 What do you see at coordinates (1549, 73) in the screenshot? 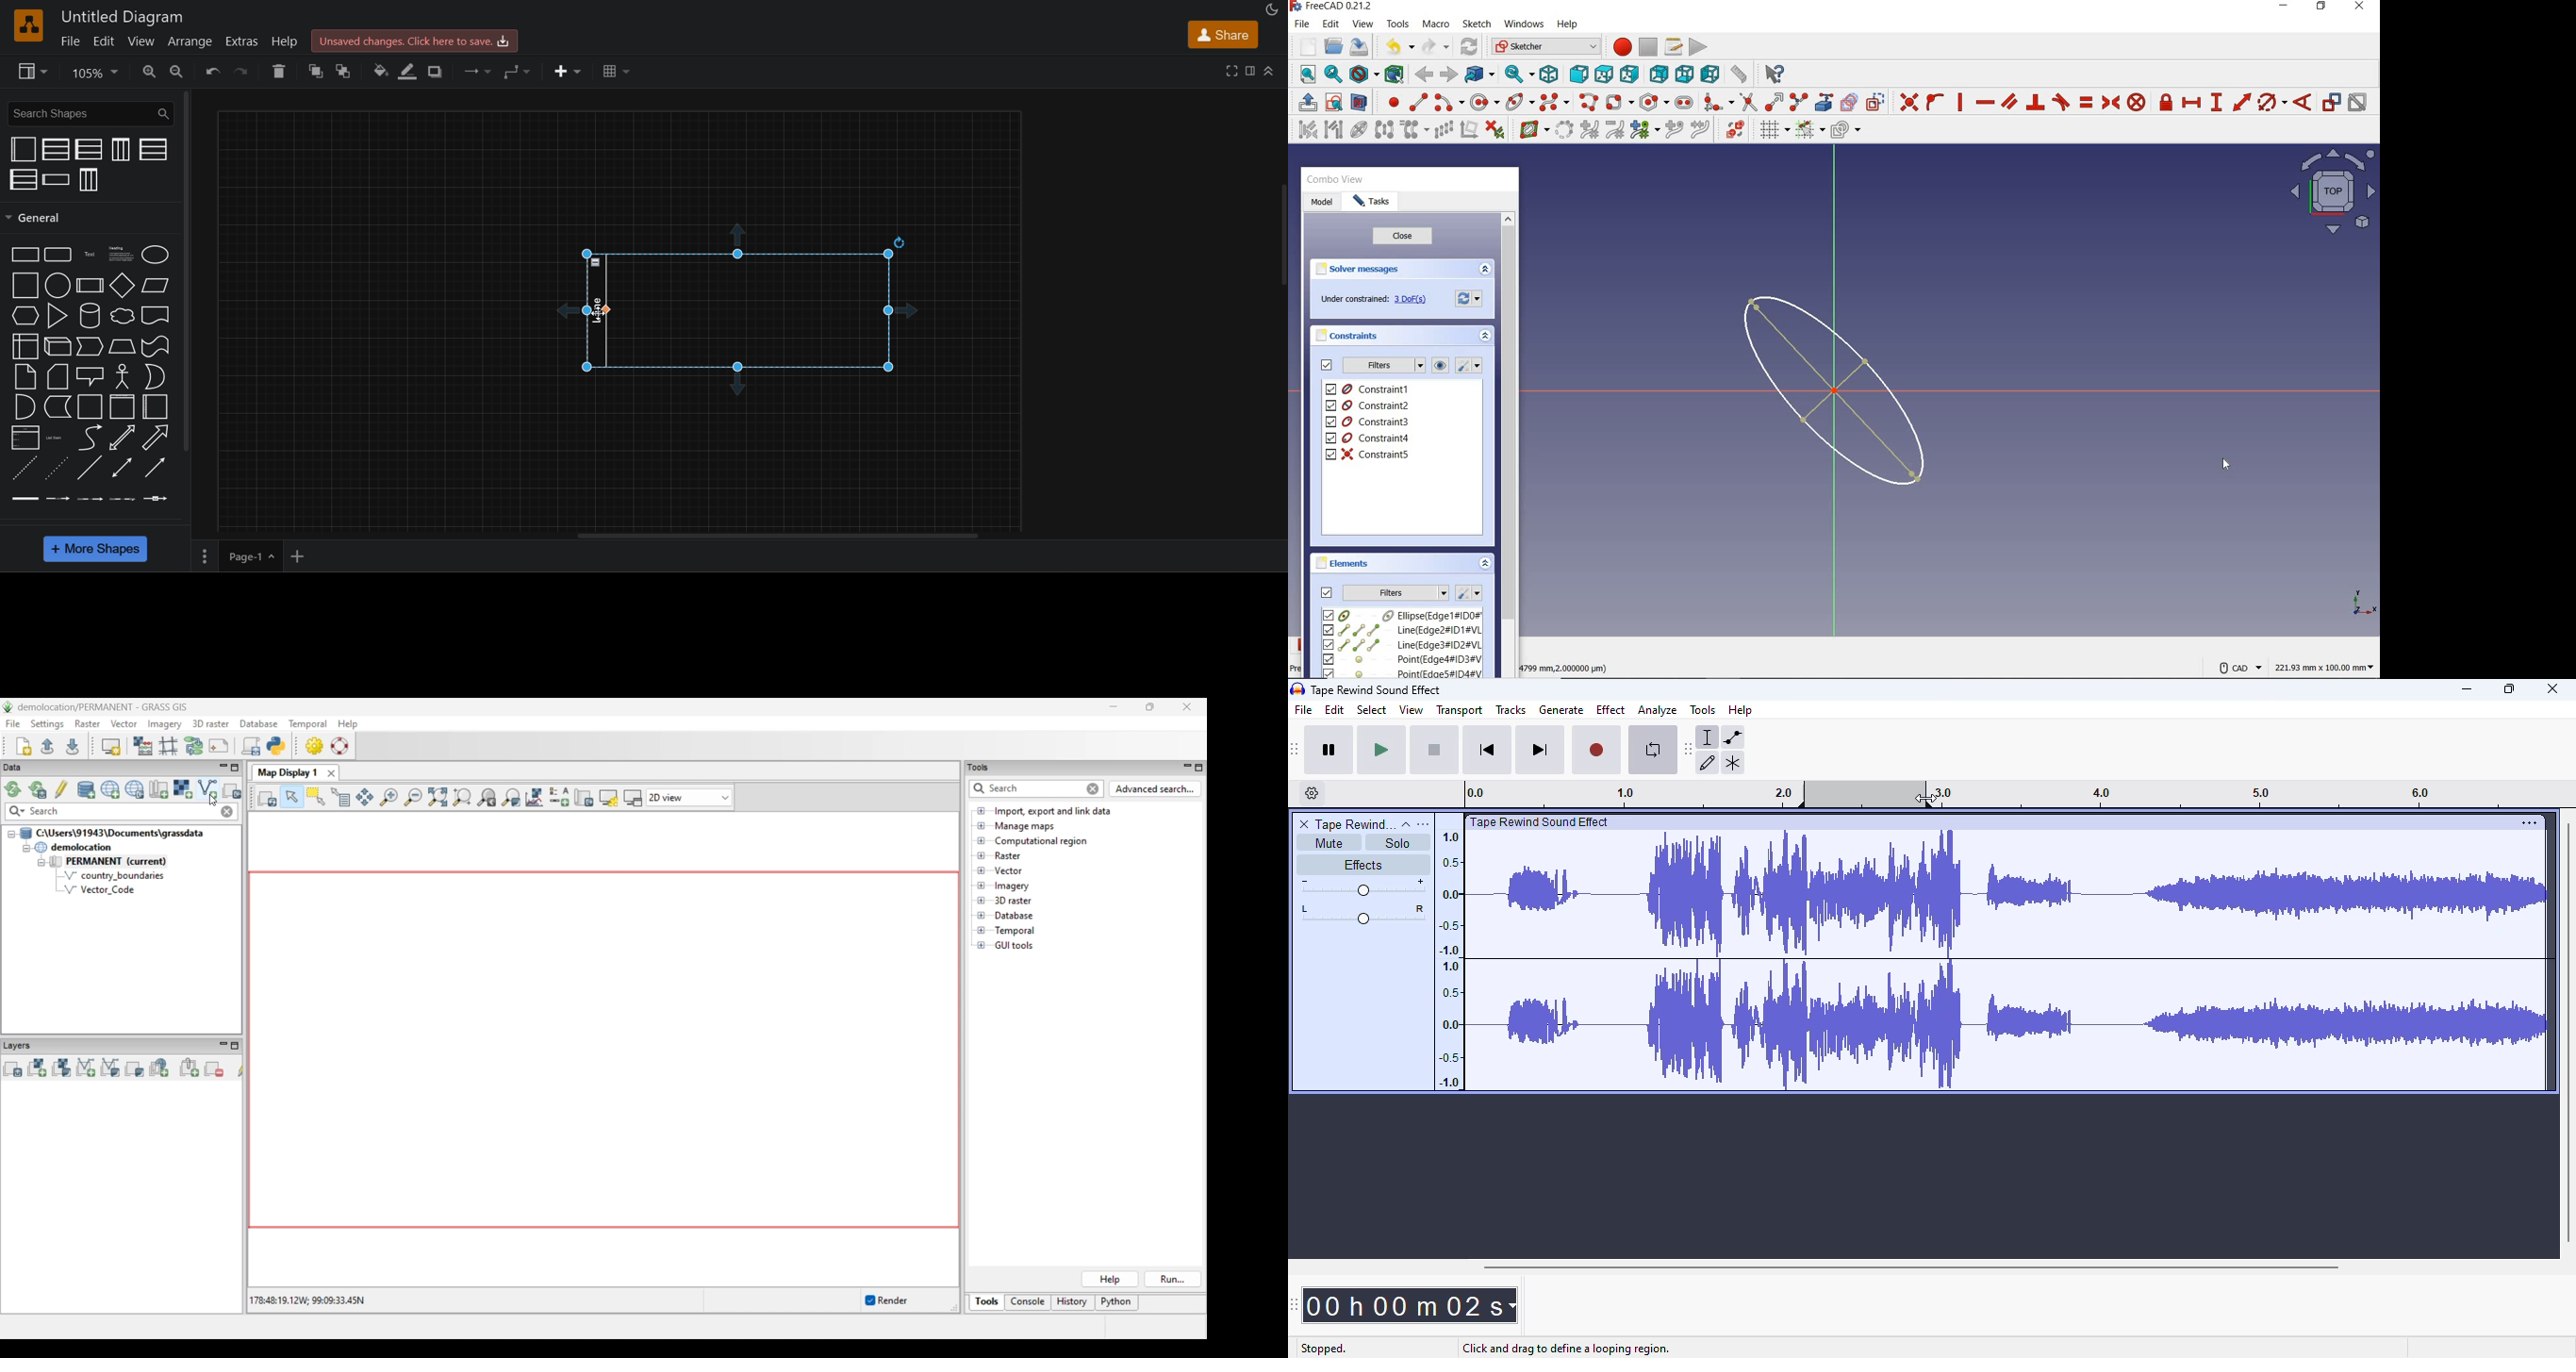
I see `isometric` at bounding box center [1549, 73].